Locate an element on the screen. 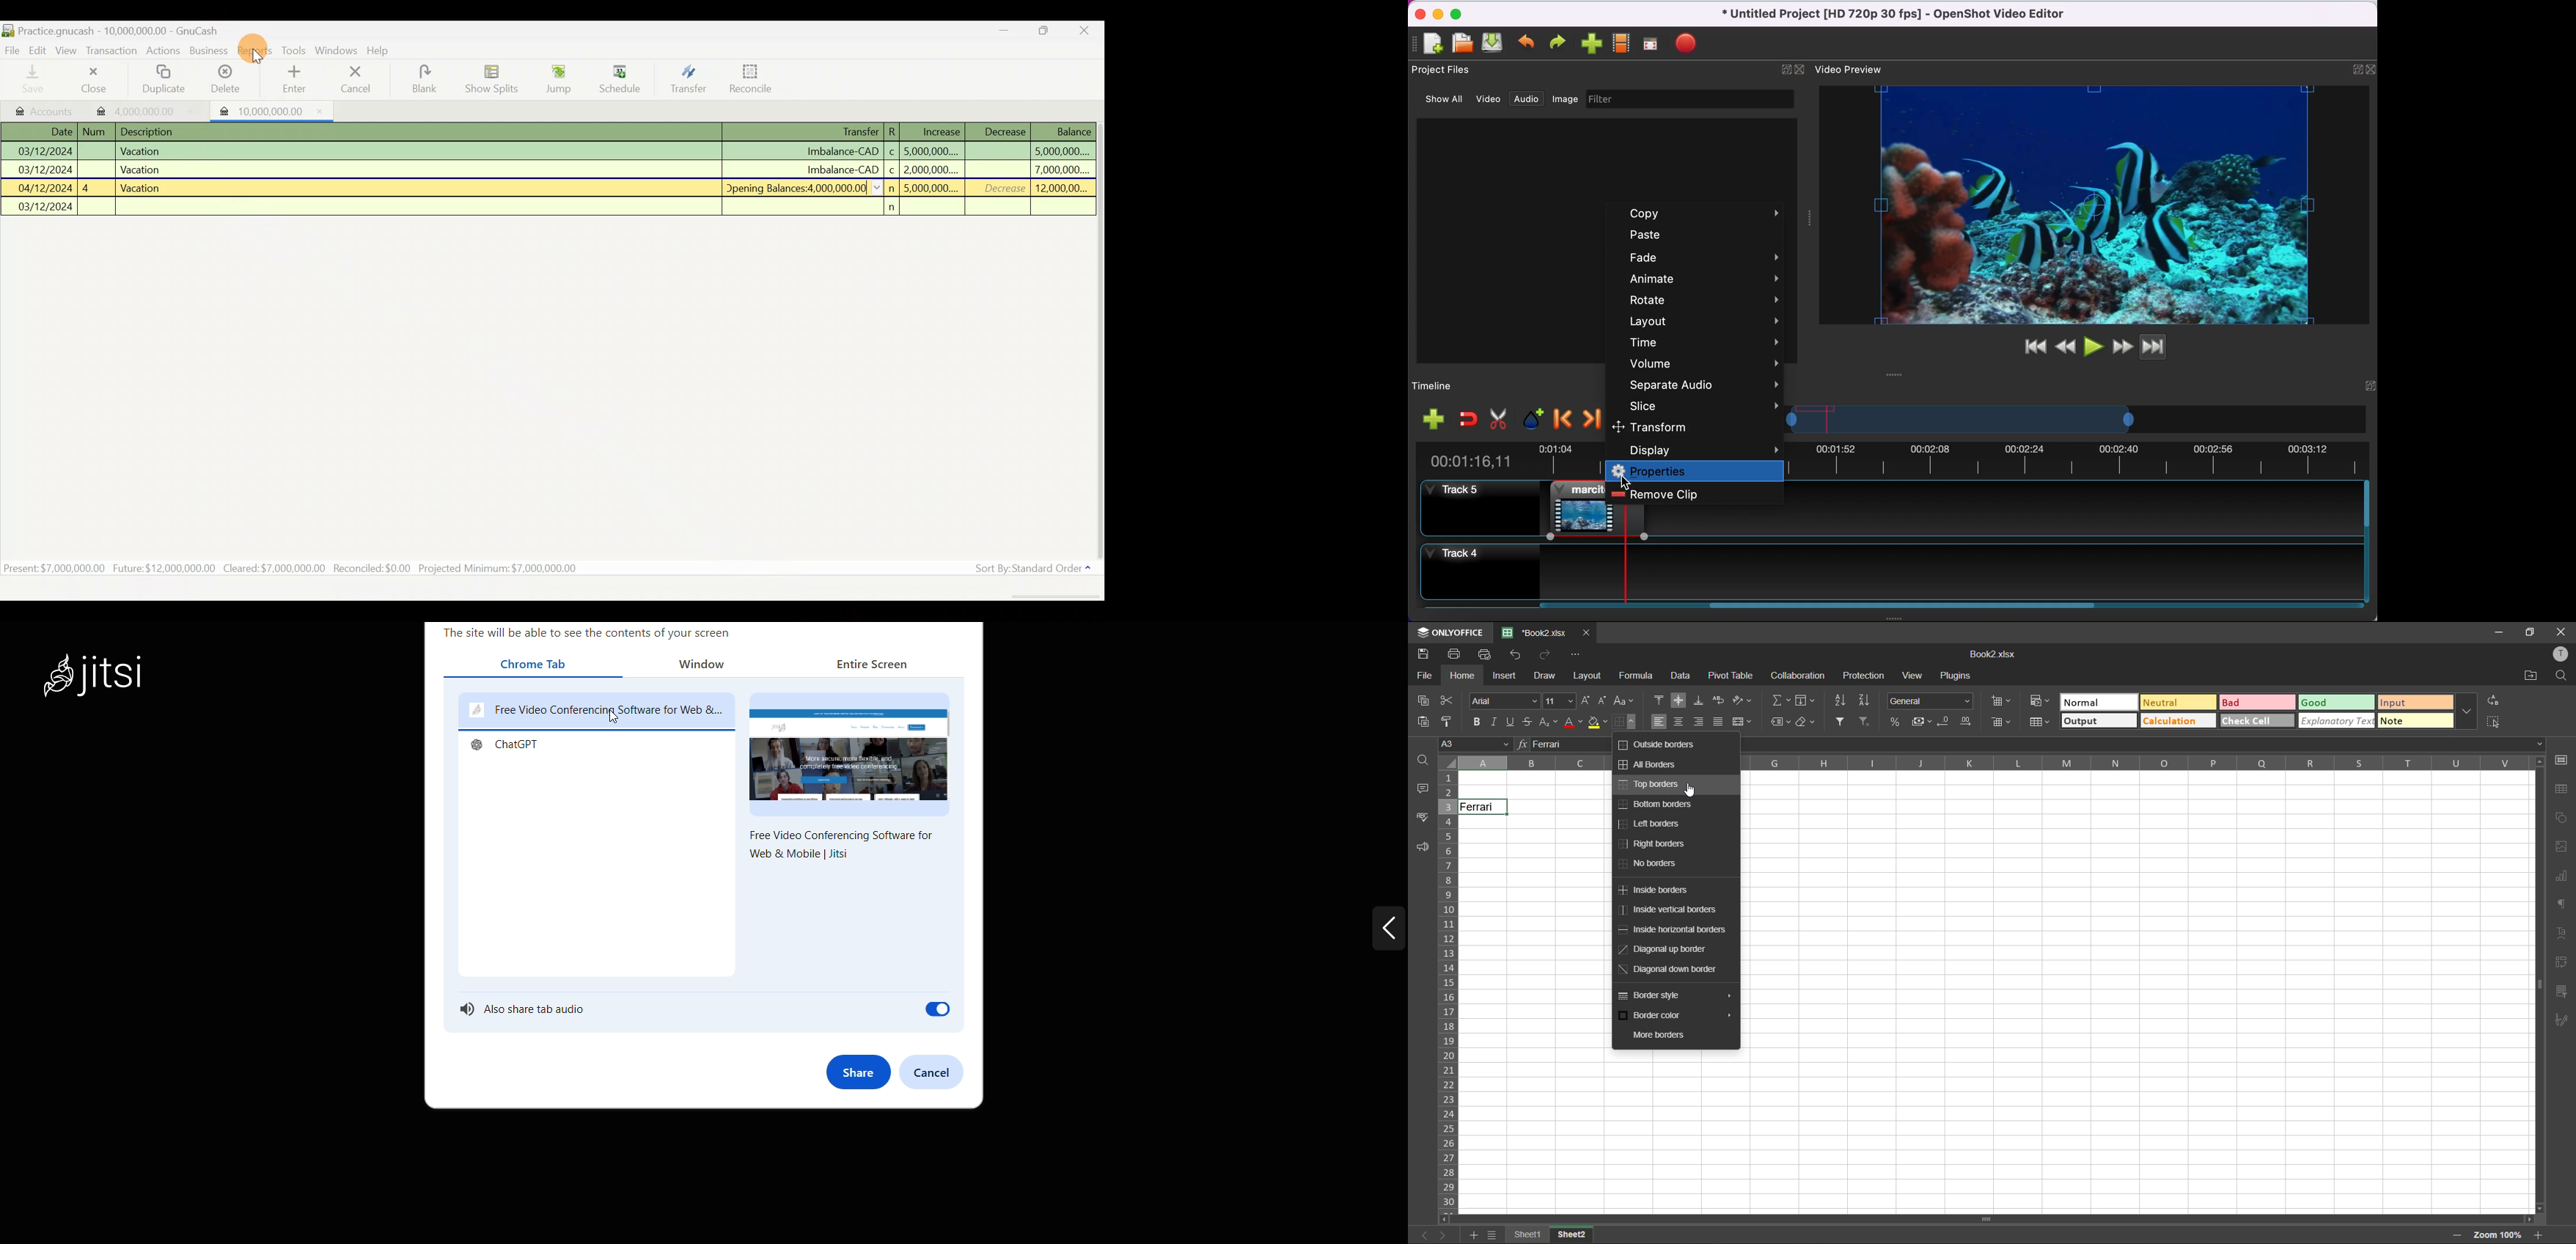  Duplicate is located at coordinates (162, 79).